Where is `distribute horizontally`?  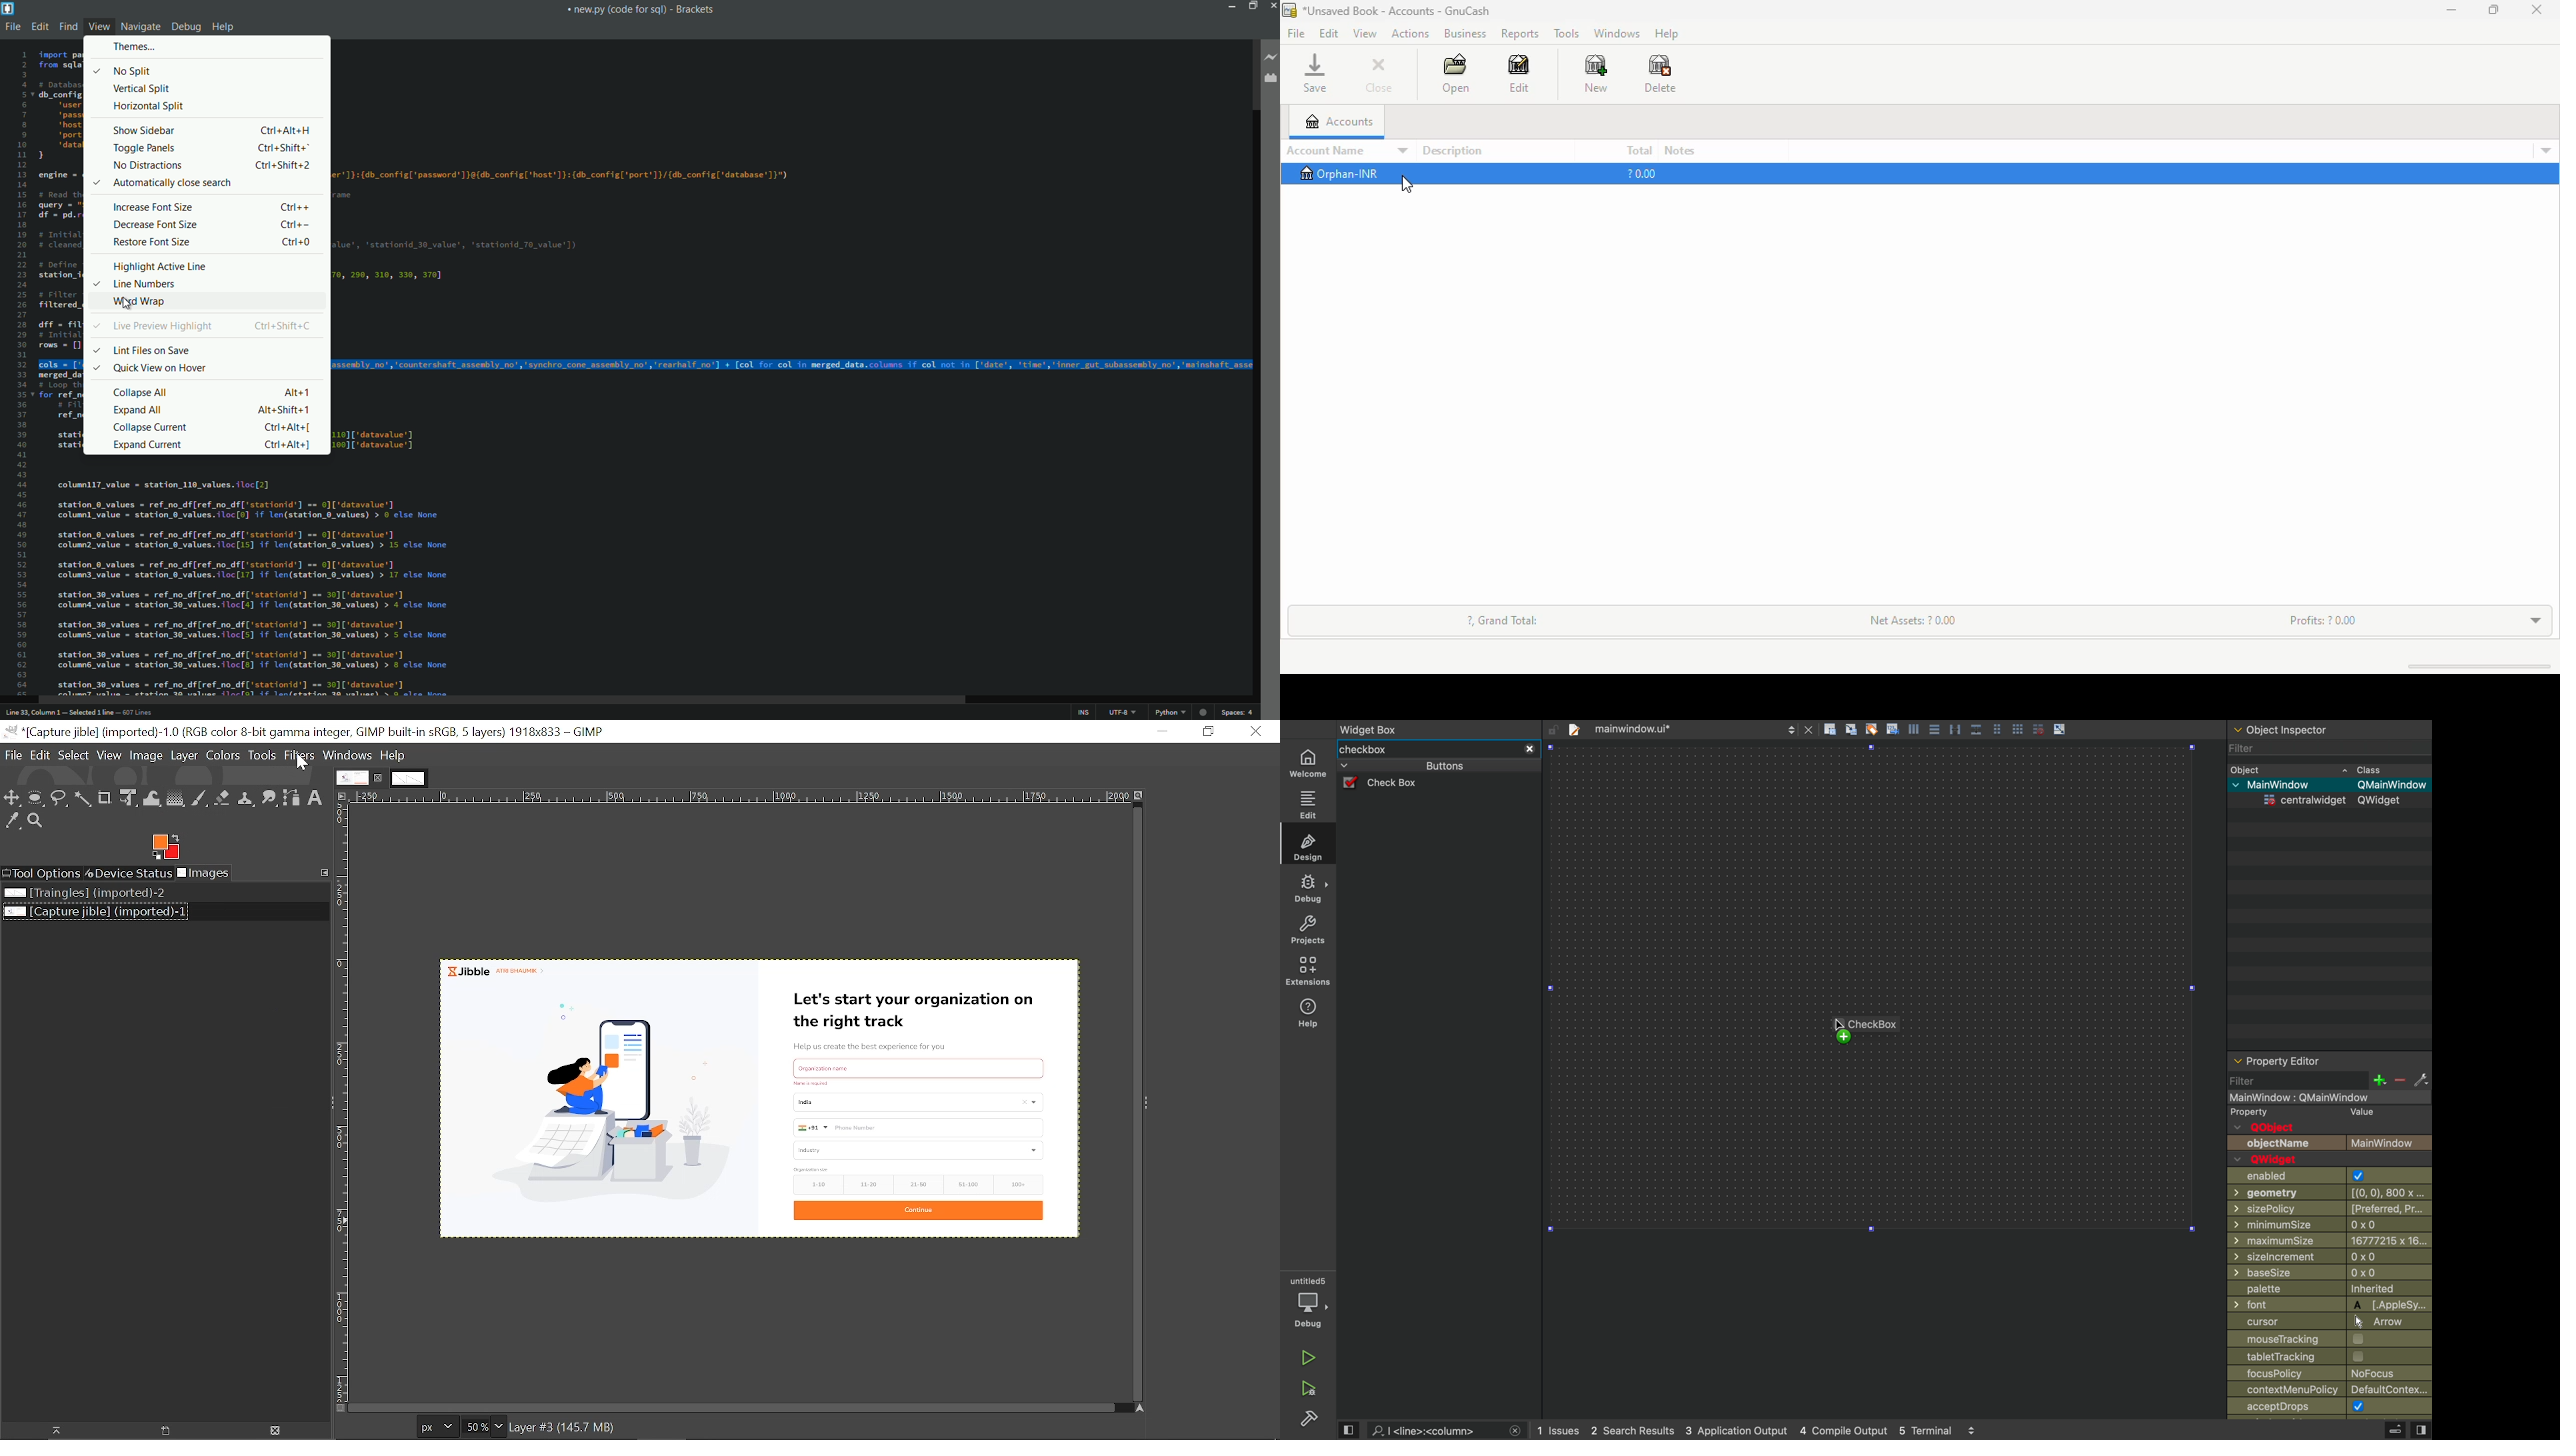
distribute horizontally is located at coordinates (1954, 728).